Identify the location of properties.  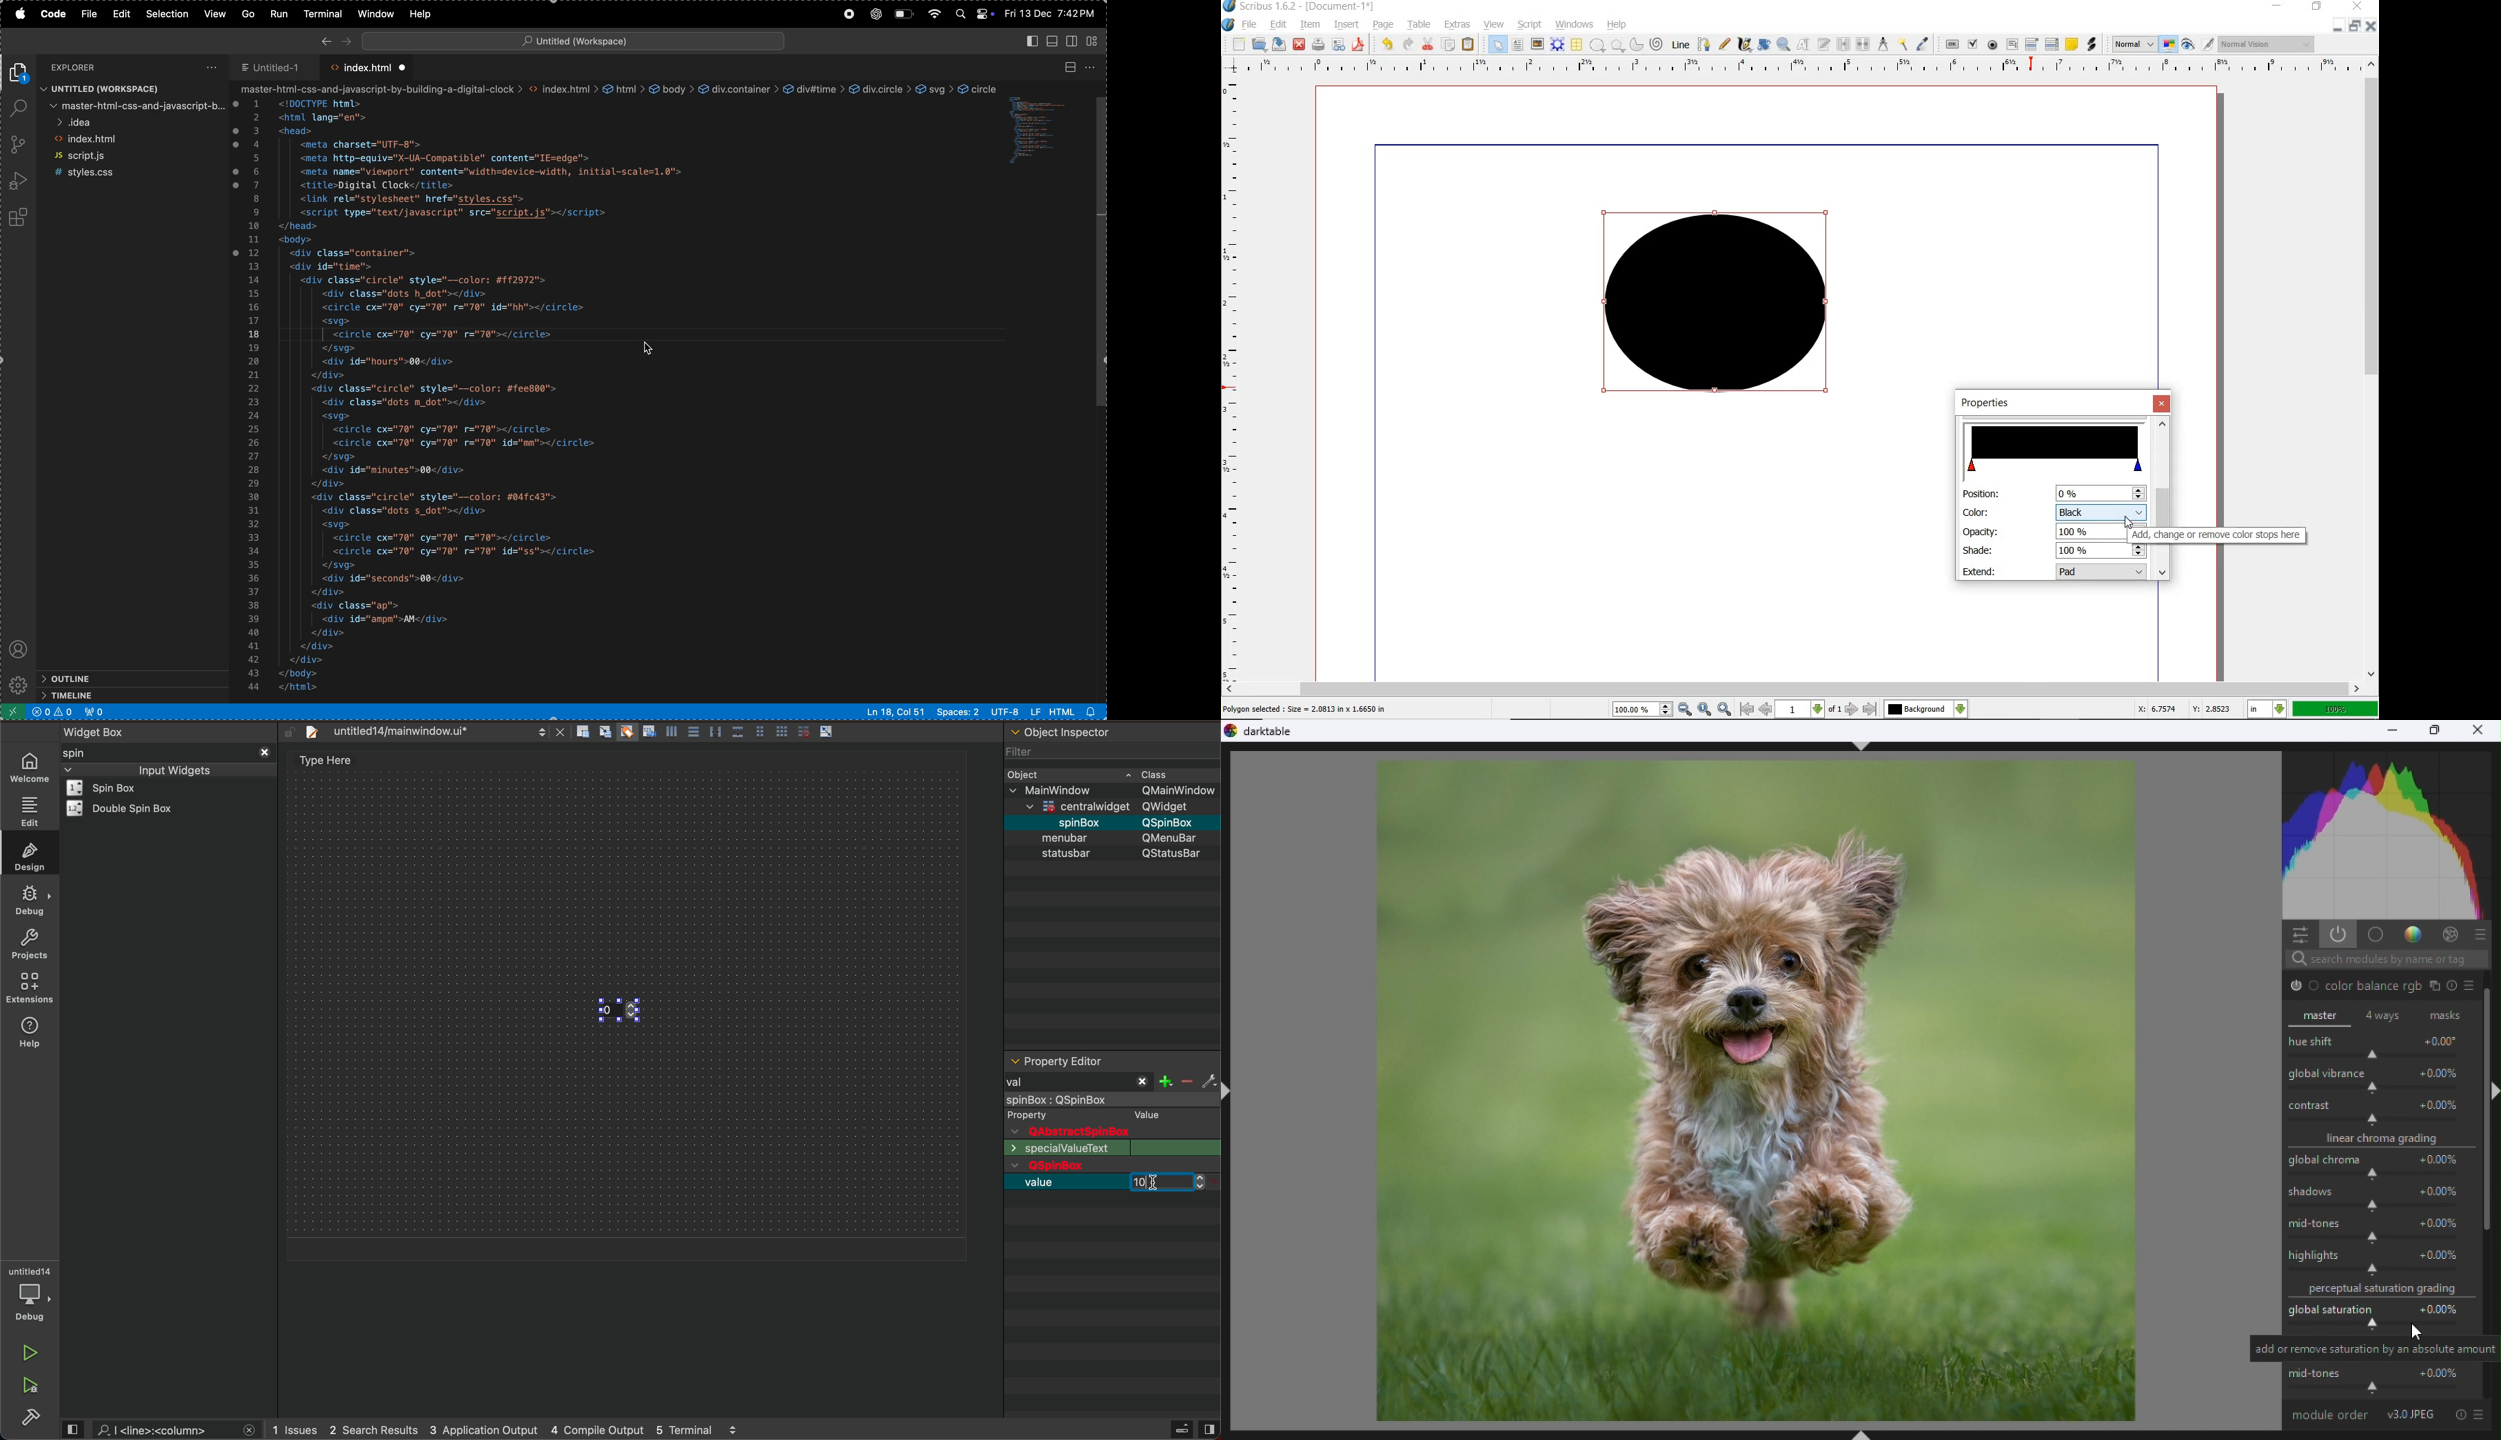
(1999, 403).